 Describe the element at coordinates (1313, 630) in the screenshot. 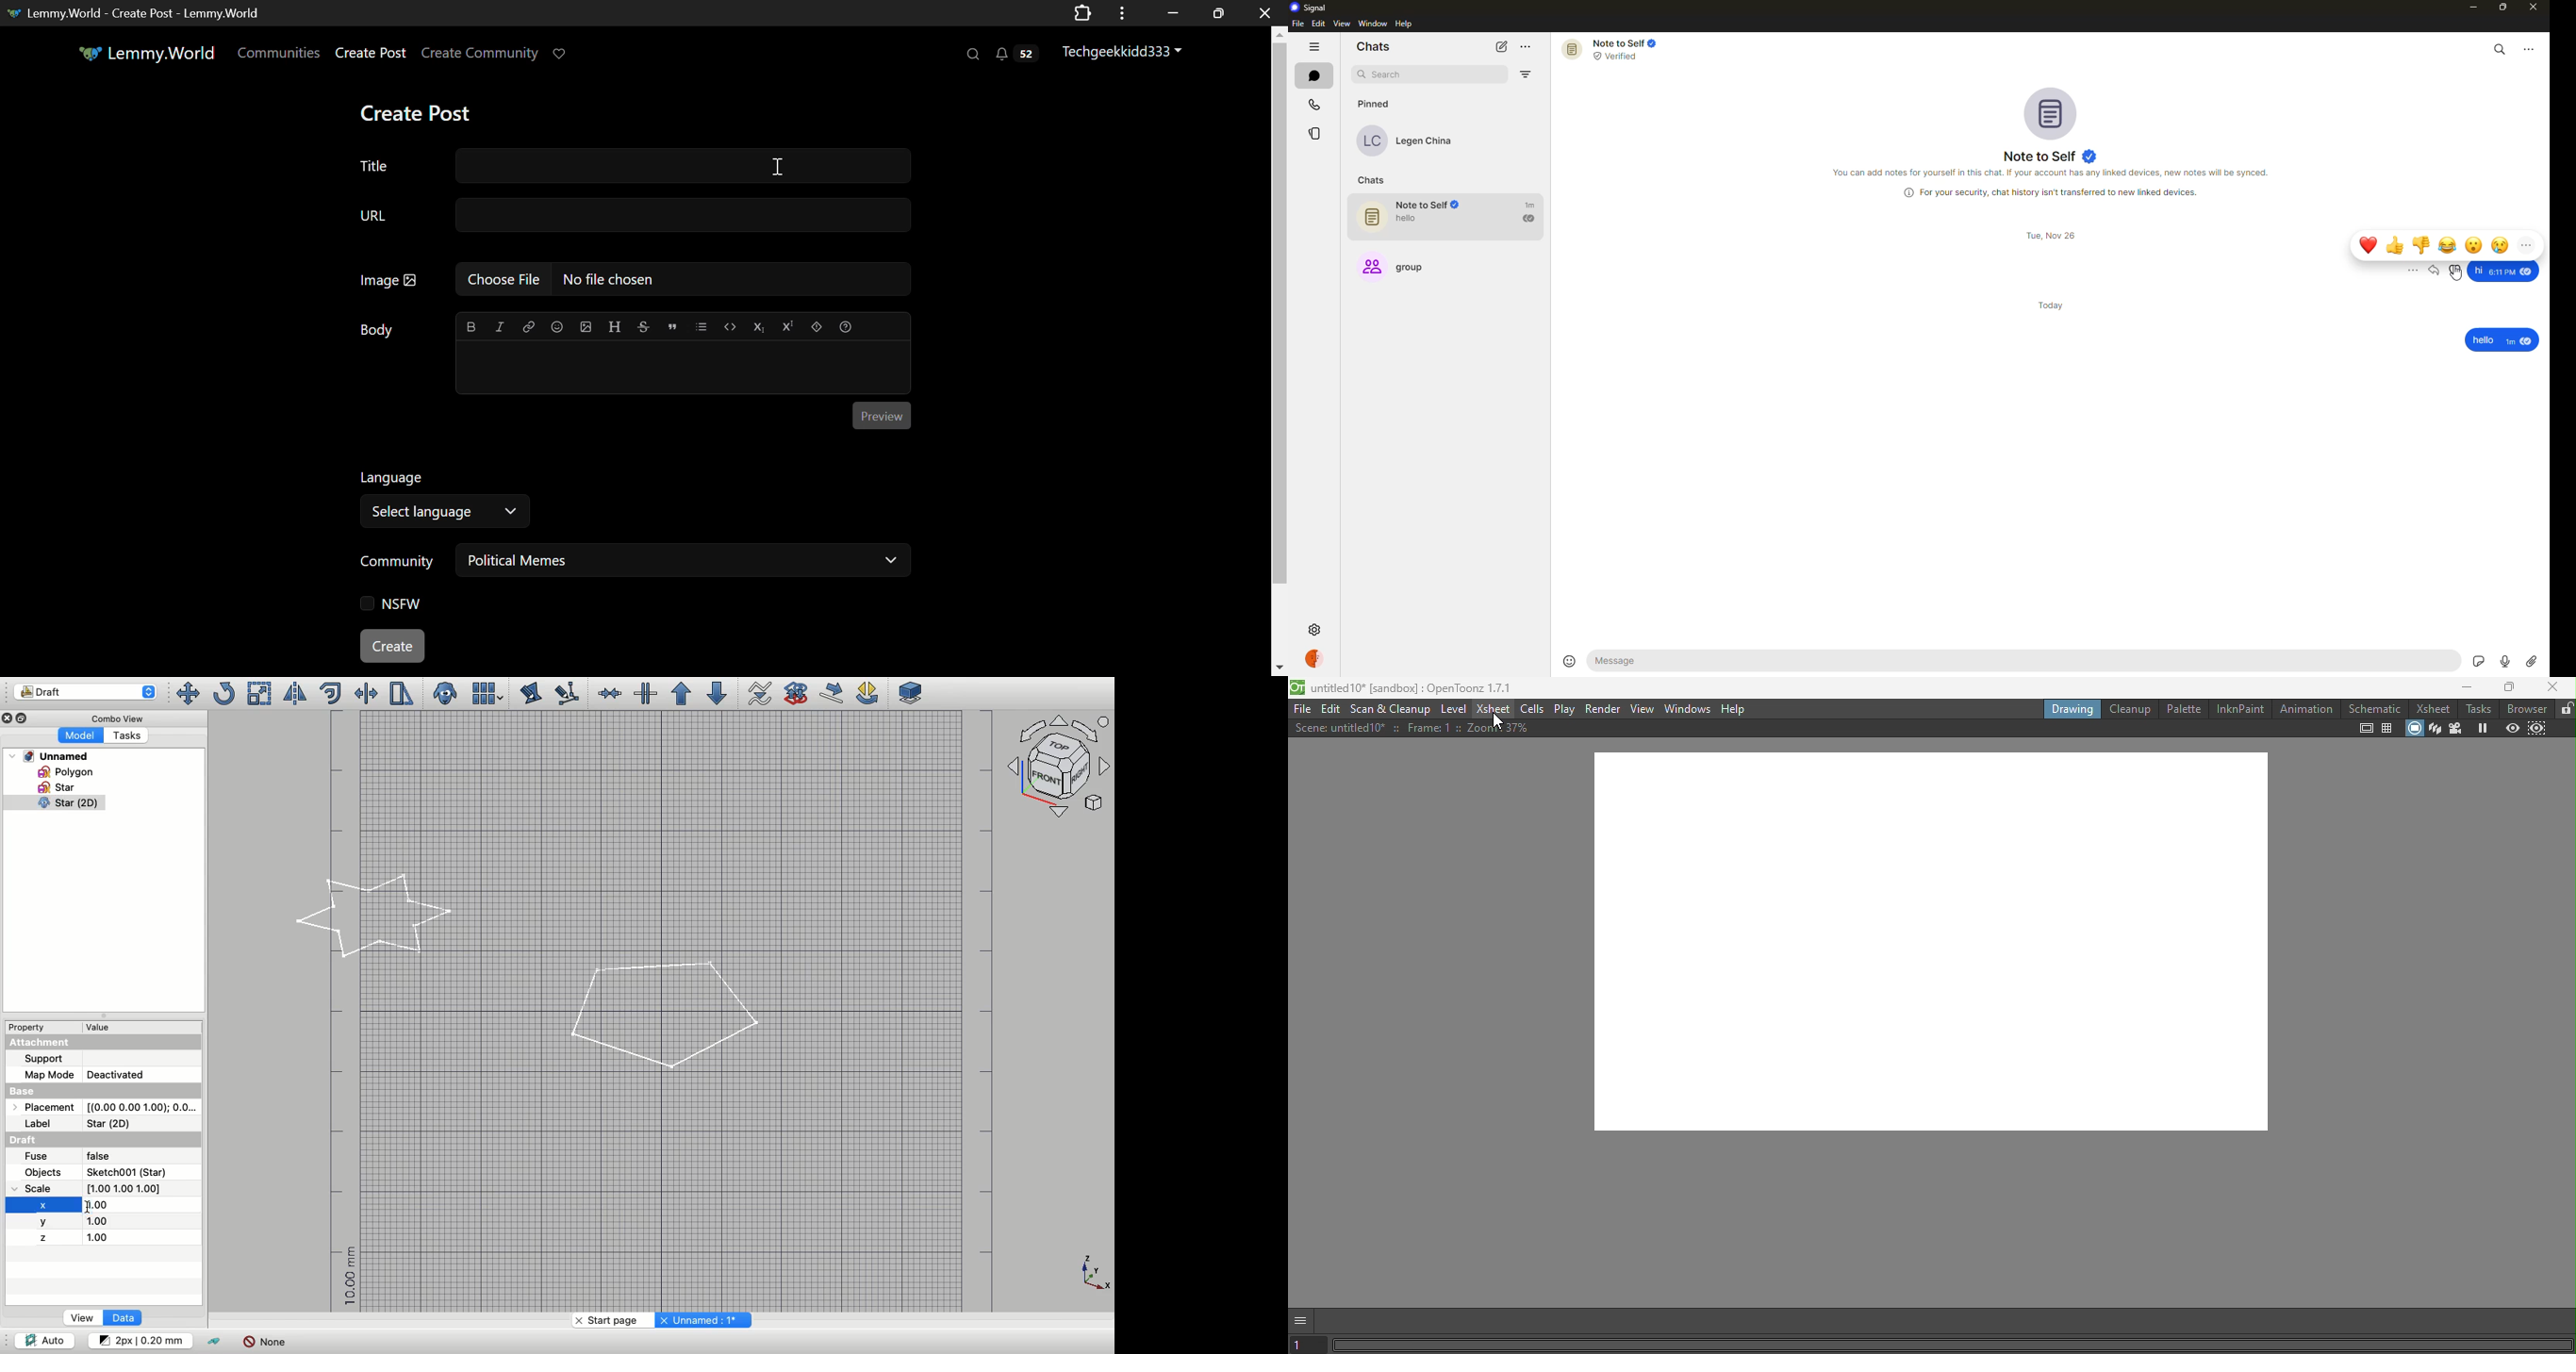

I see `settings` at that location.